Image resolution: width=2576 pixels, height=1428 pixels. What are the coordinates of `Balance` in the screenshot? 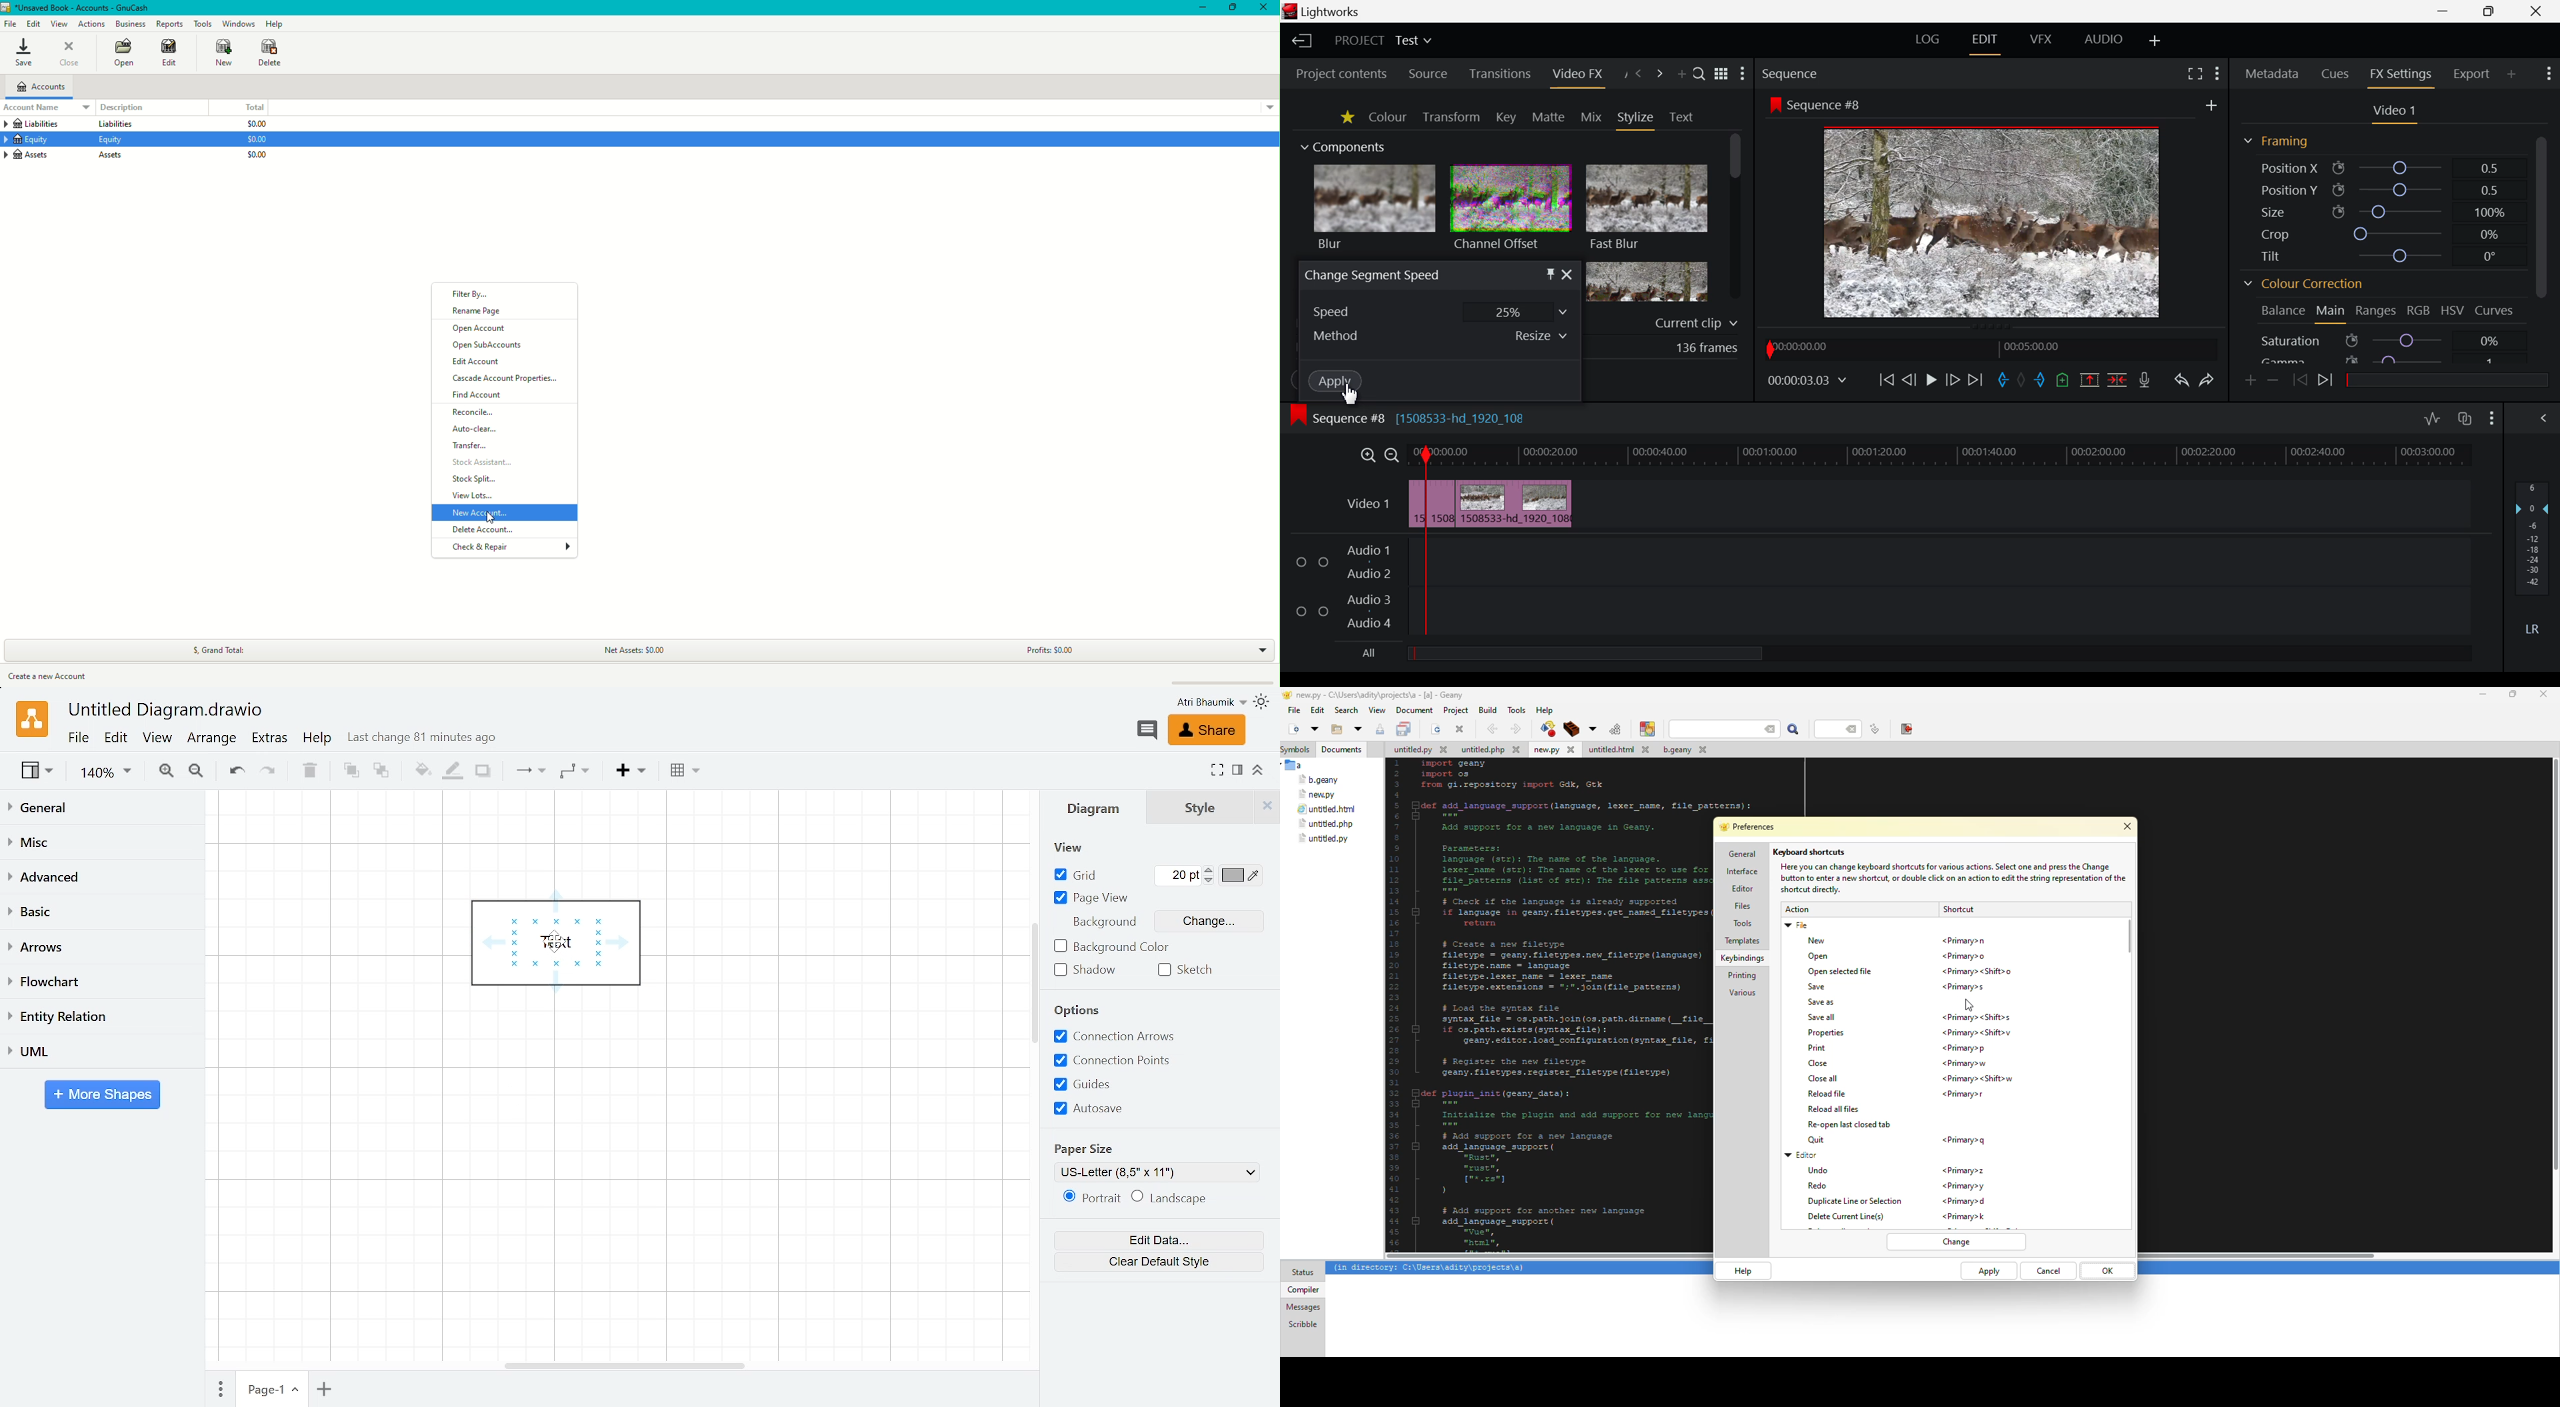 It's located at (2281, 312).